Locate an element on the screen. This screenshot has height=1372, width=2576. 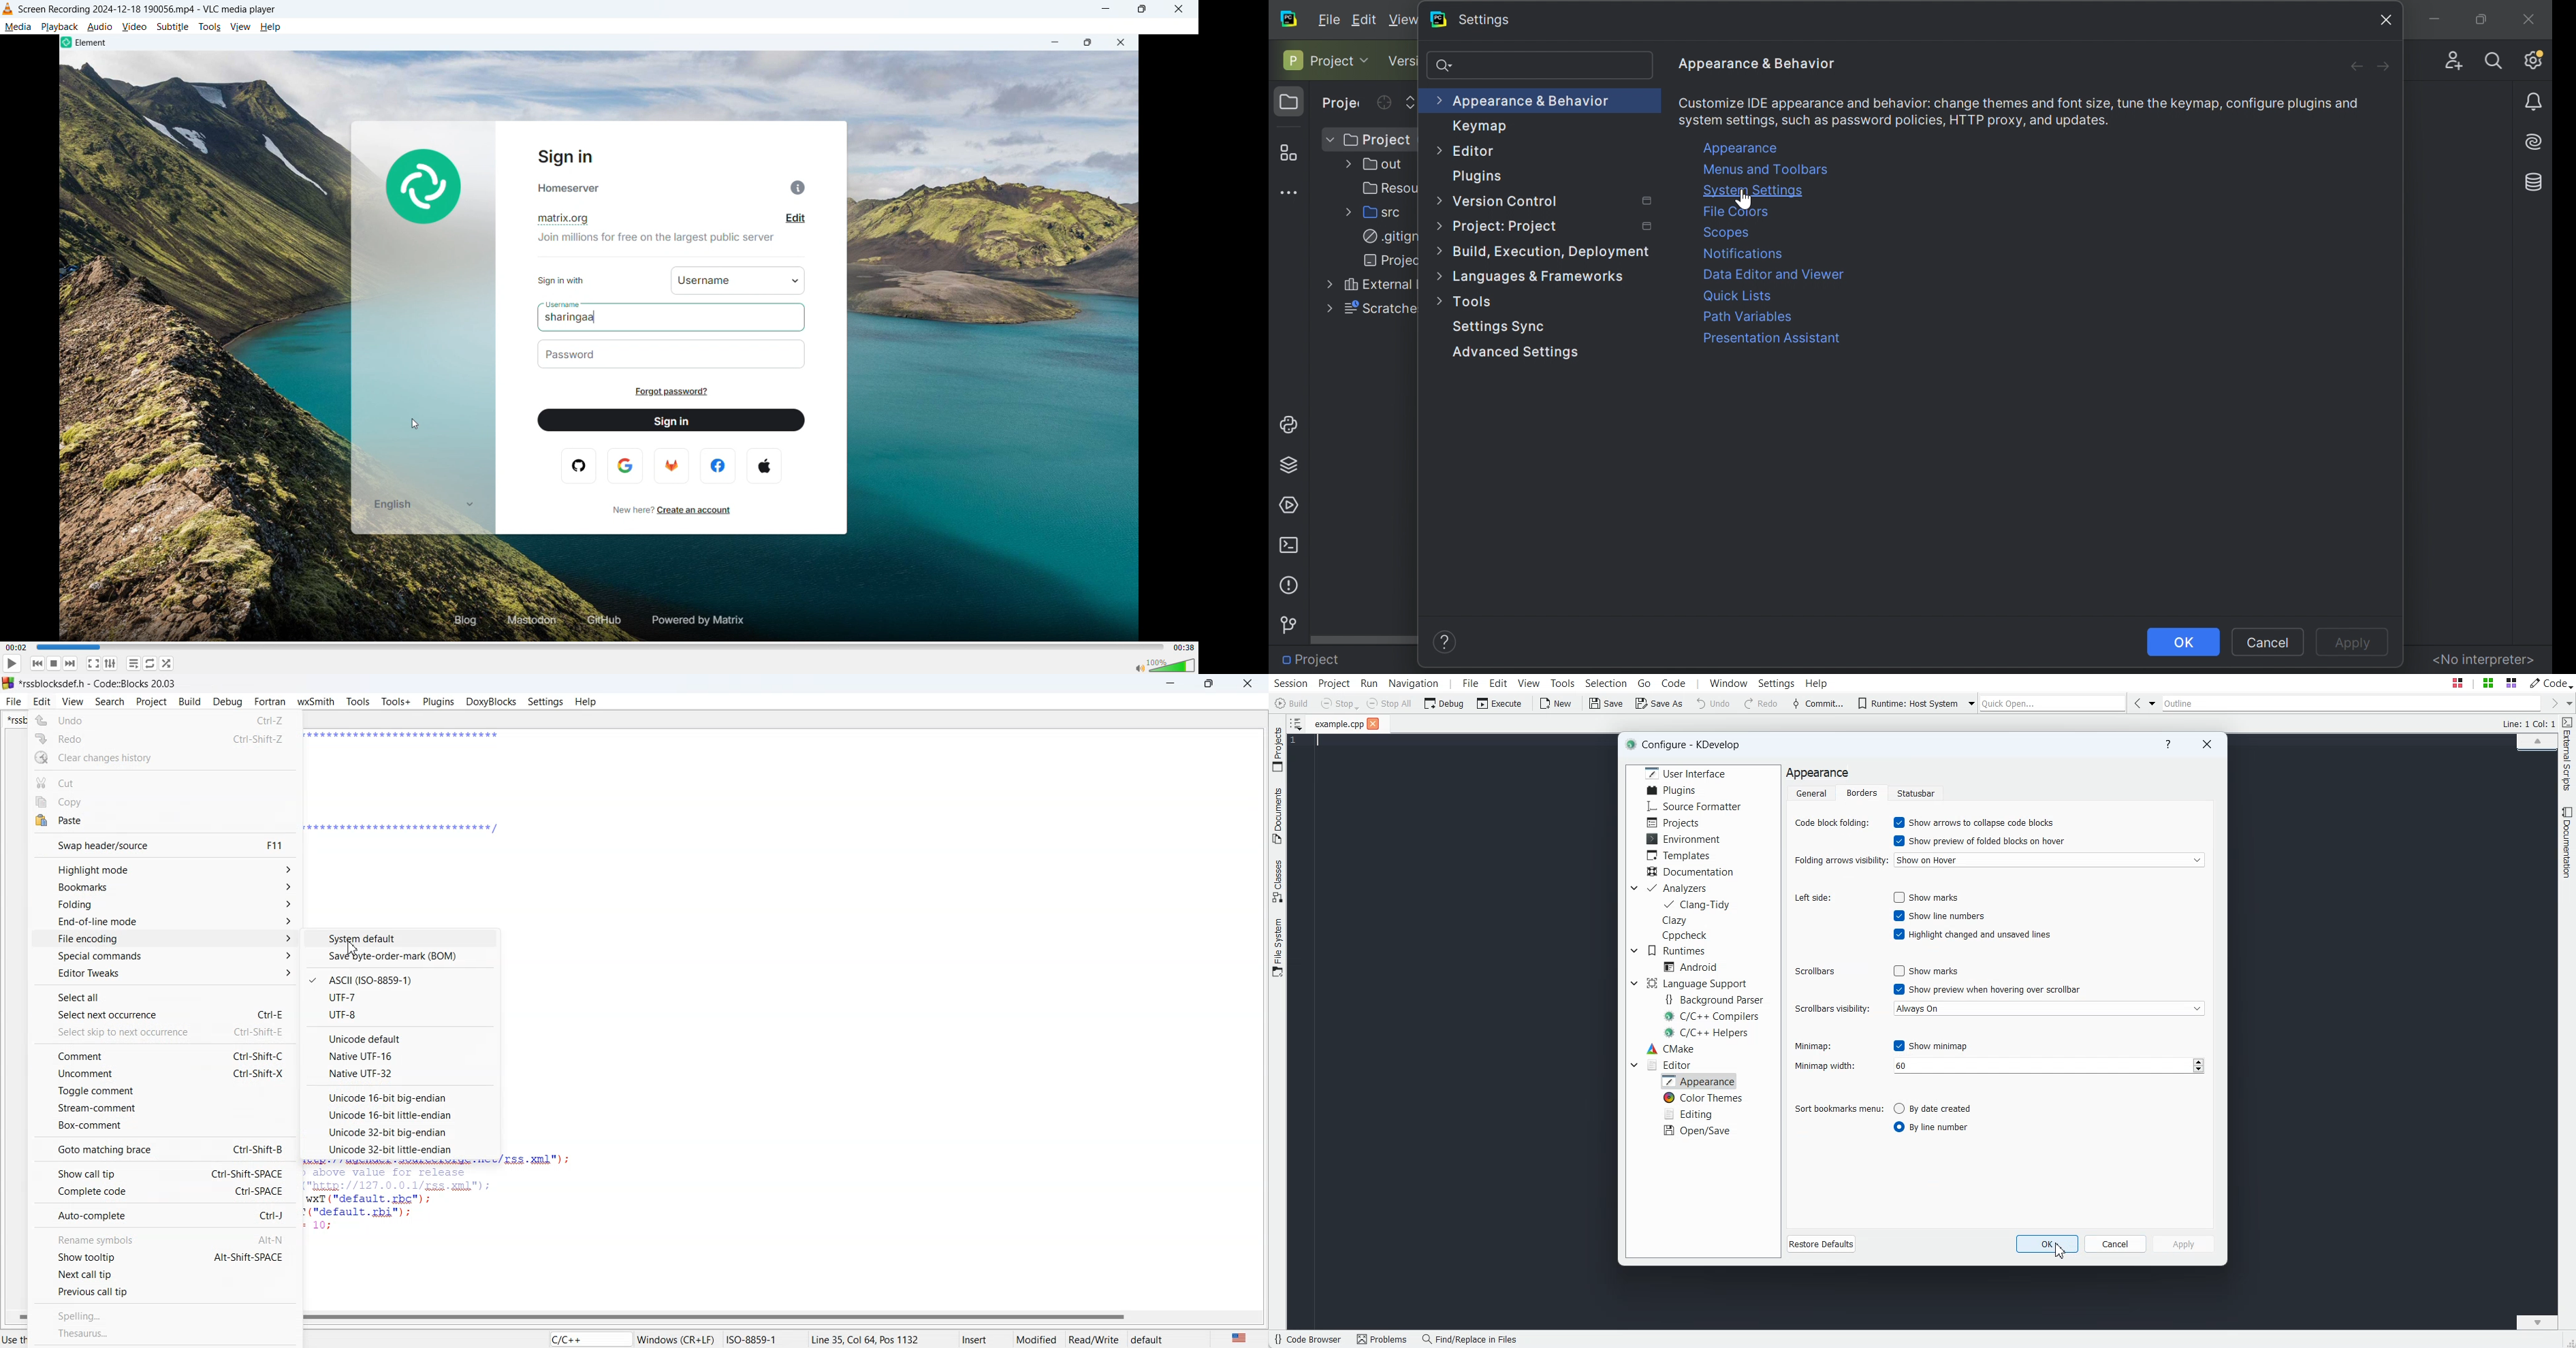
Drop down box is located at coordinates (2568, 703).